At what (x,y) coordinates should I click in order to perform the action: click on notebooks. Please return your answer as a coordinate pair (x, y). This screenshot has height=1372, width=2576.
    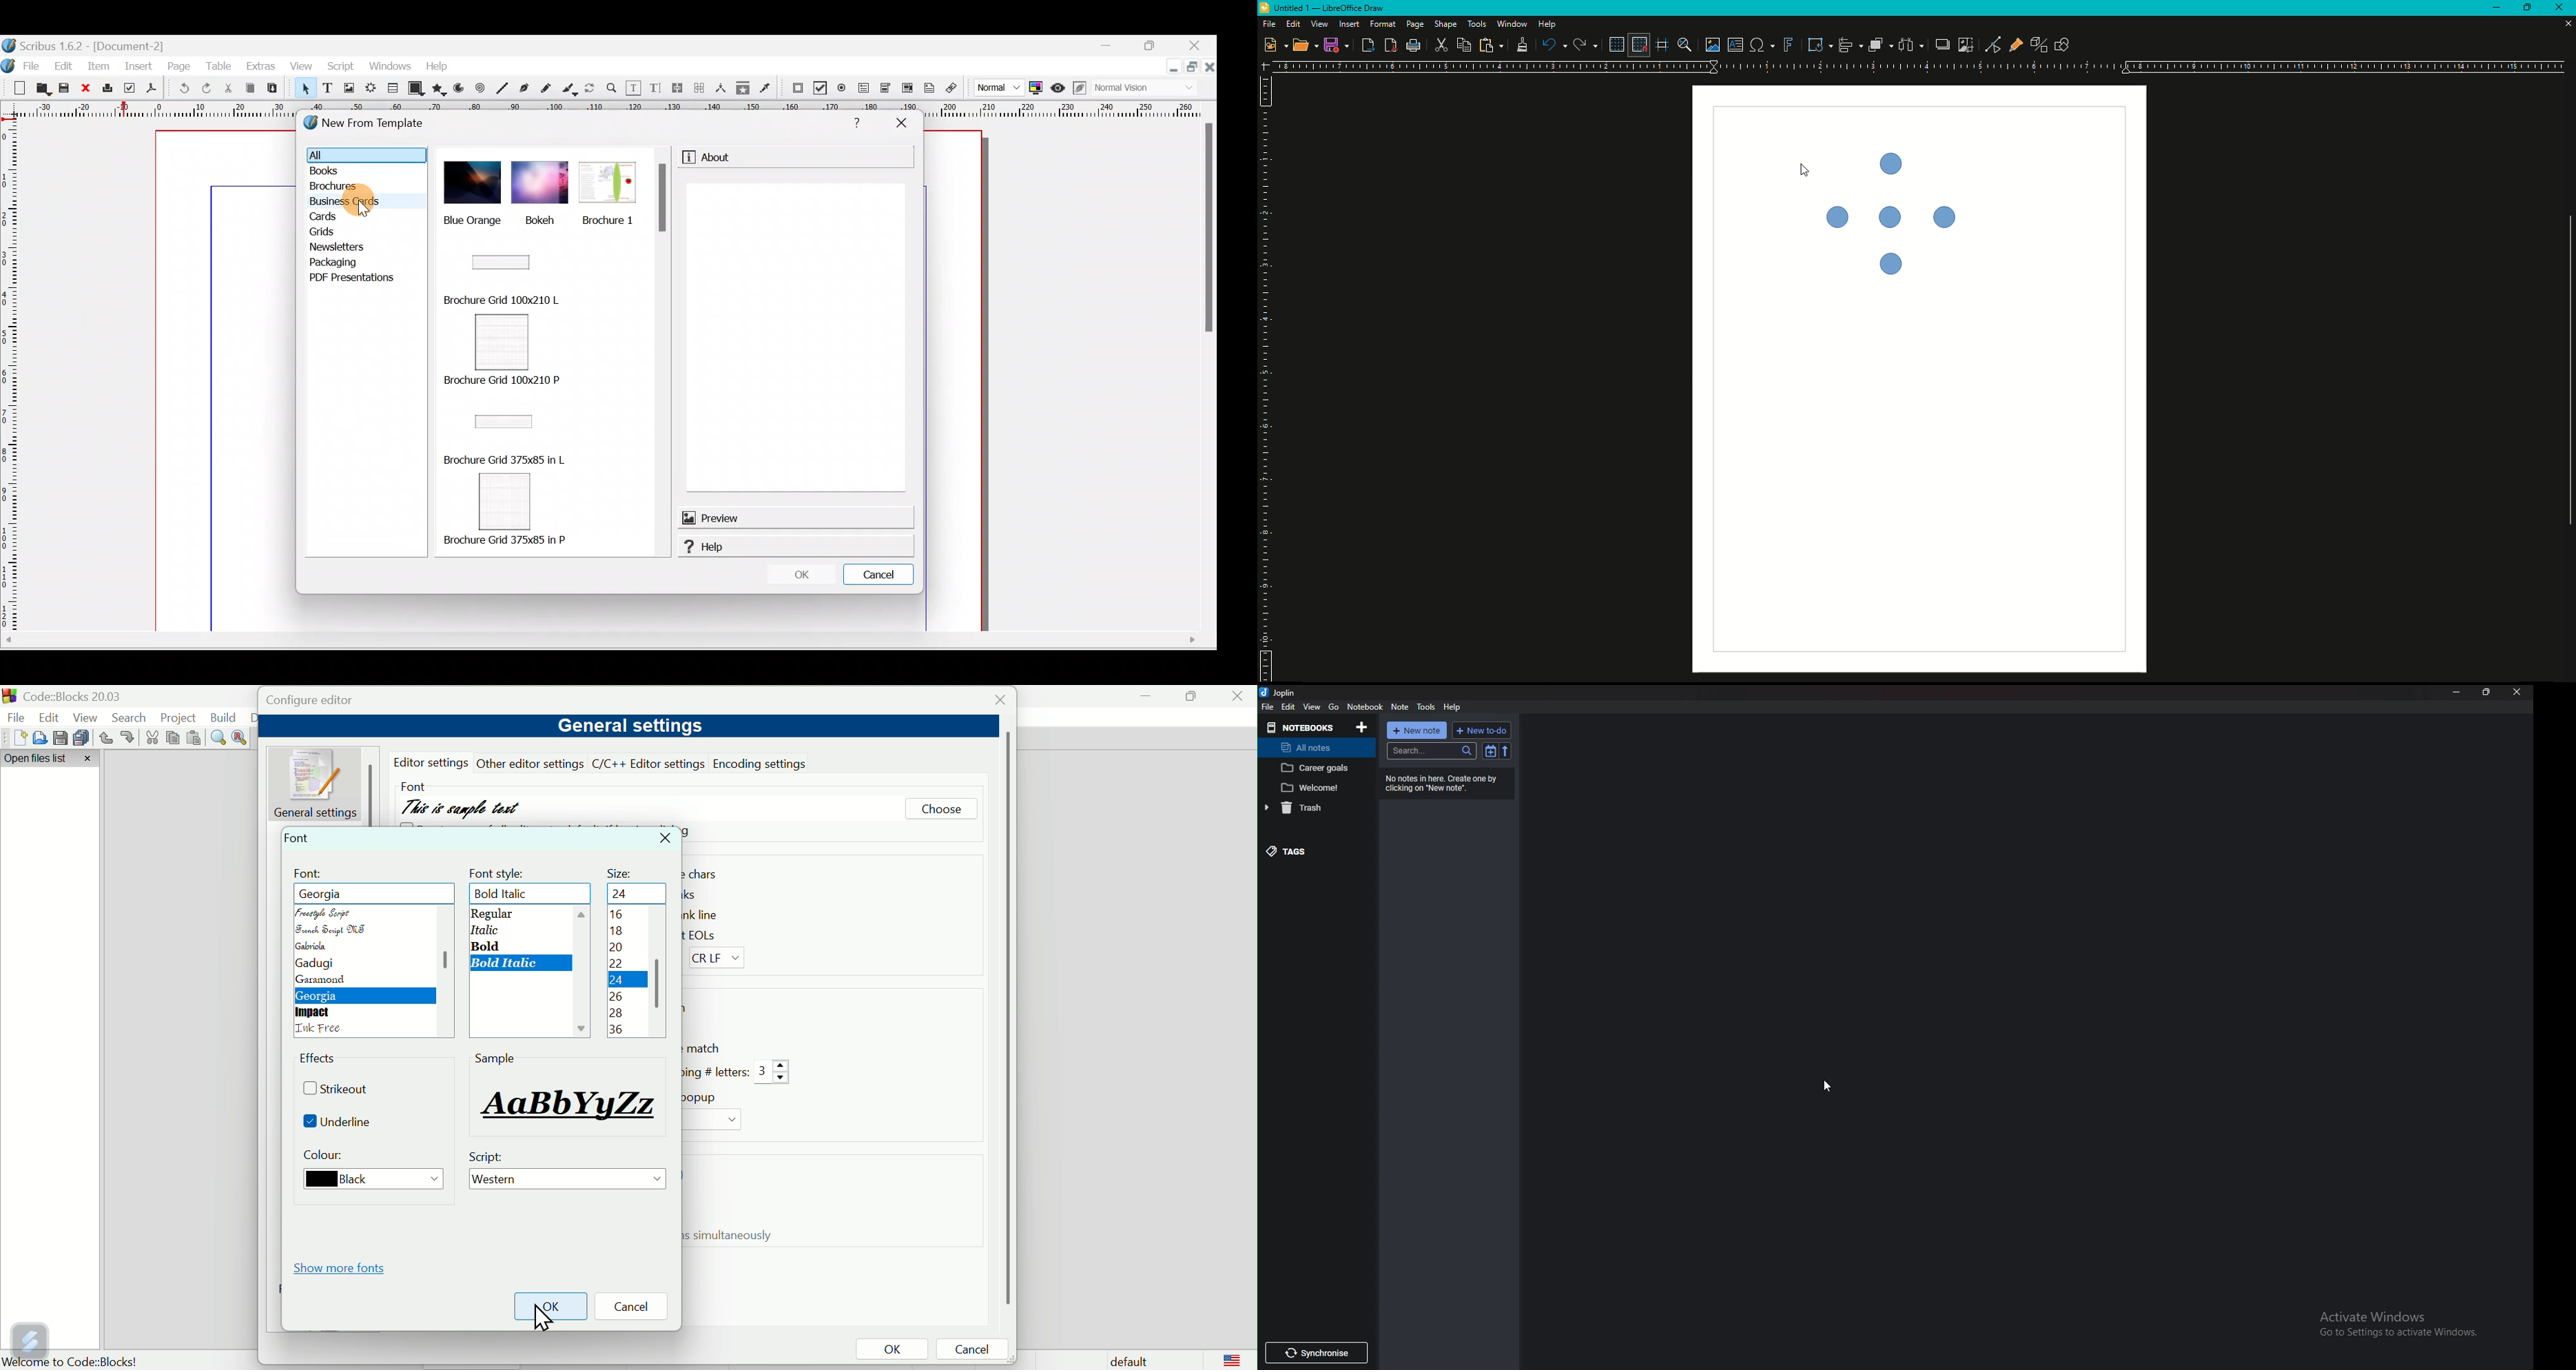
    Looking at the image, I should click on (1302, 728).